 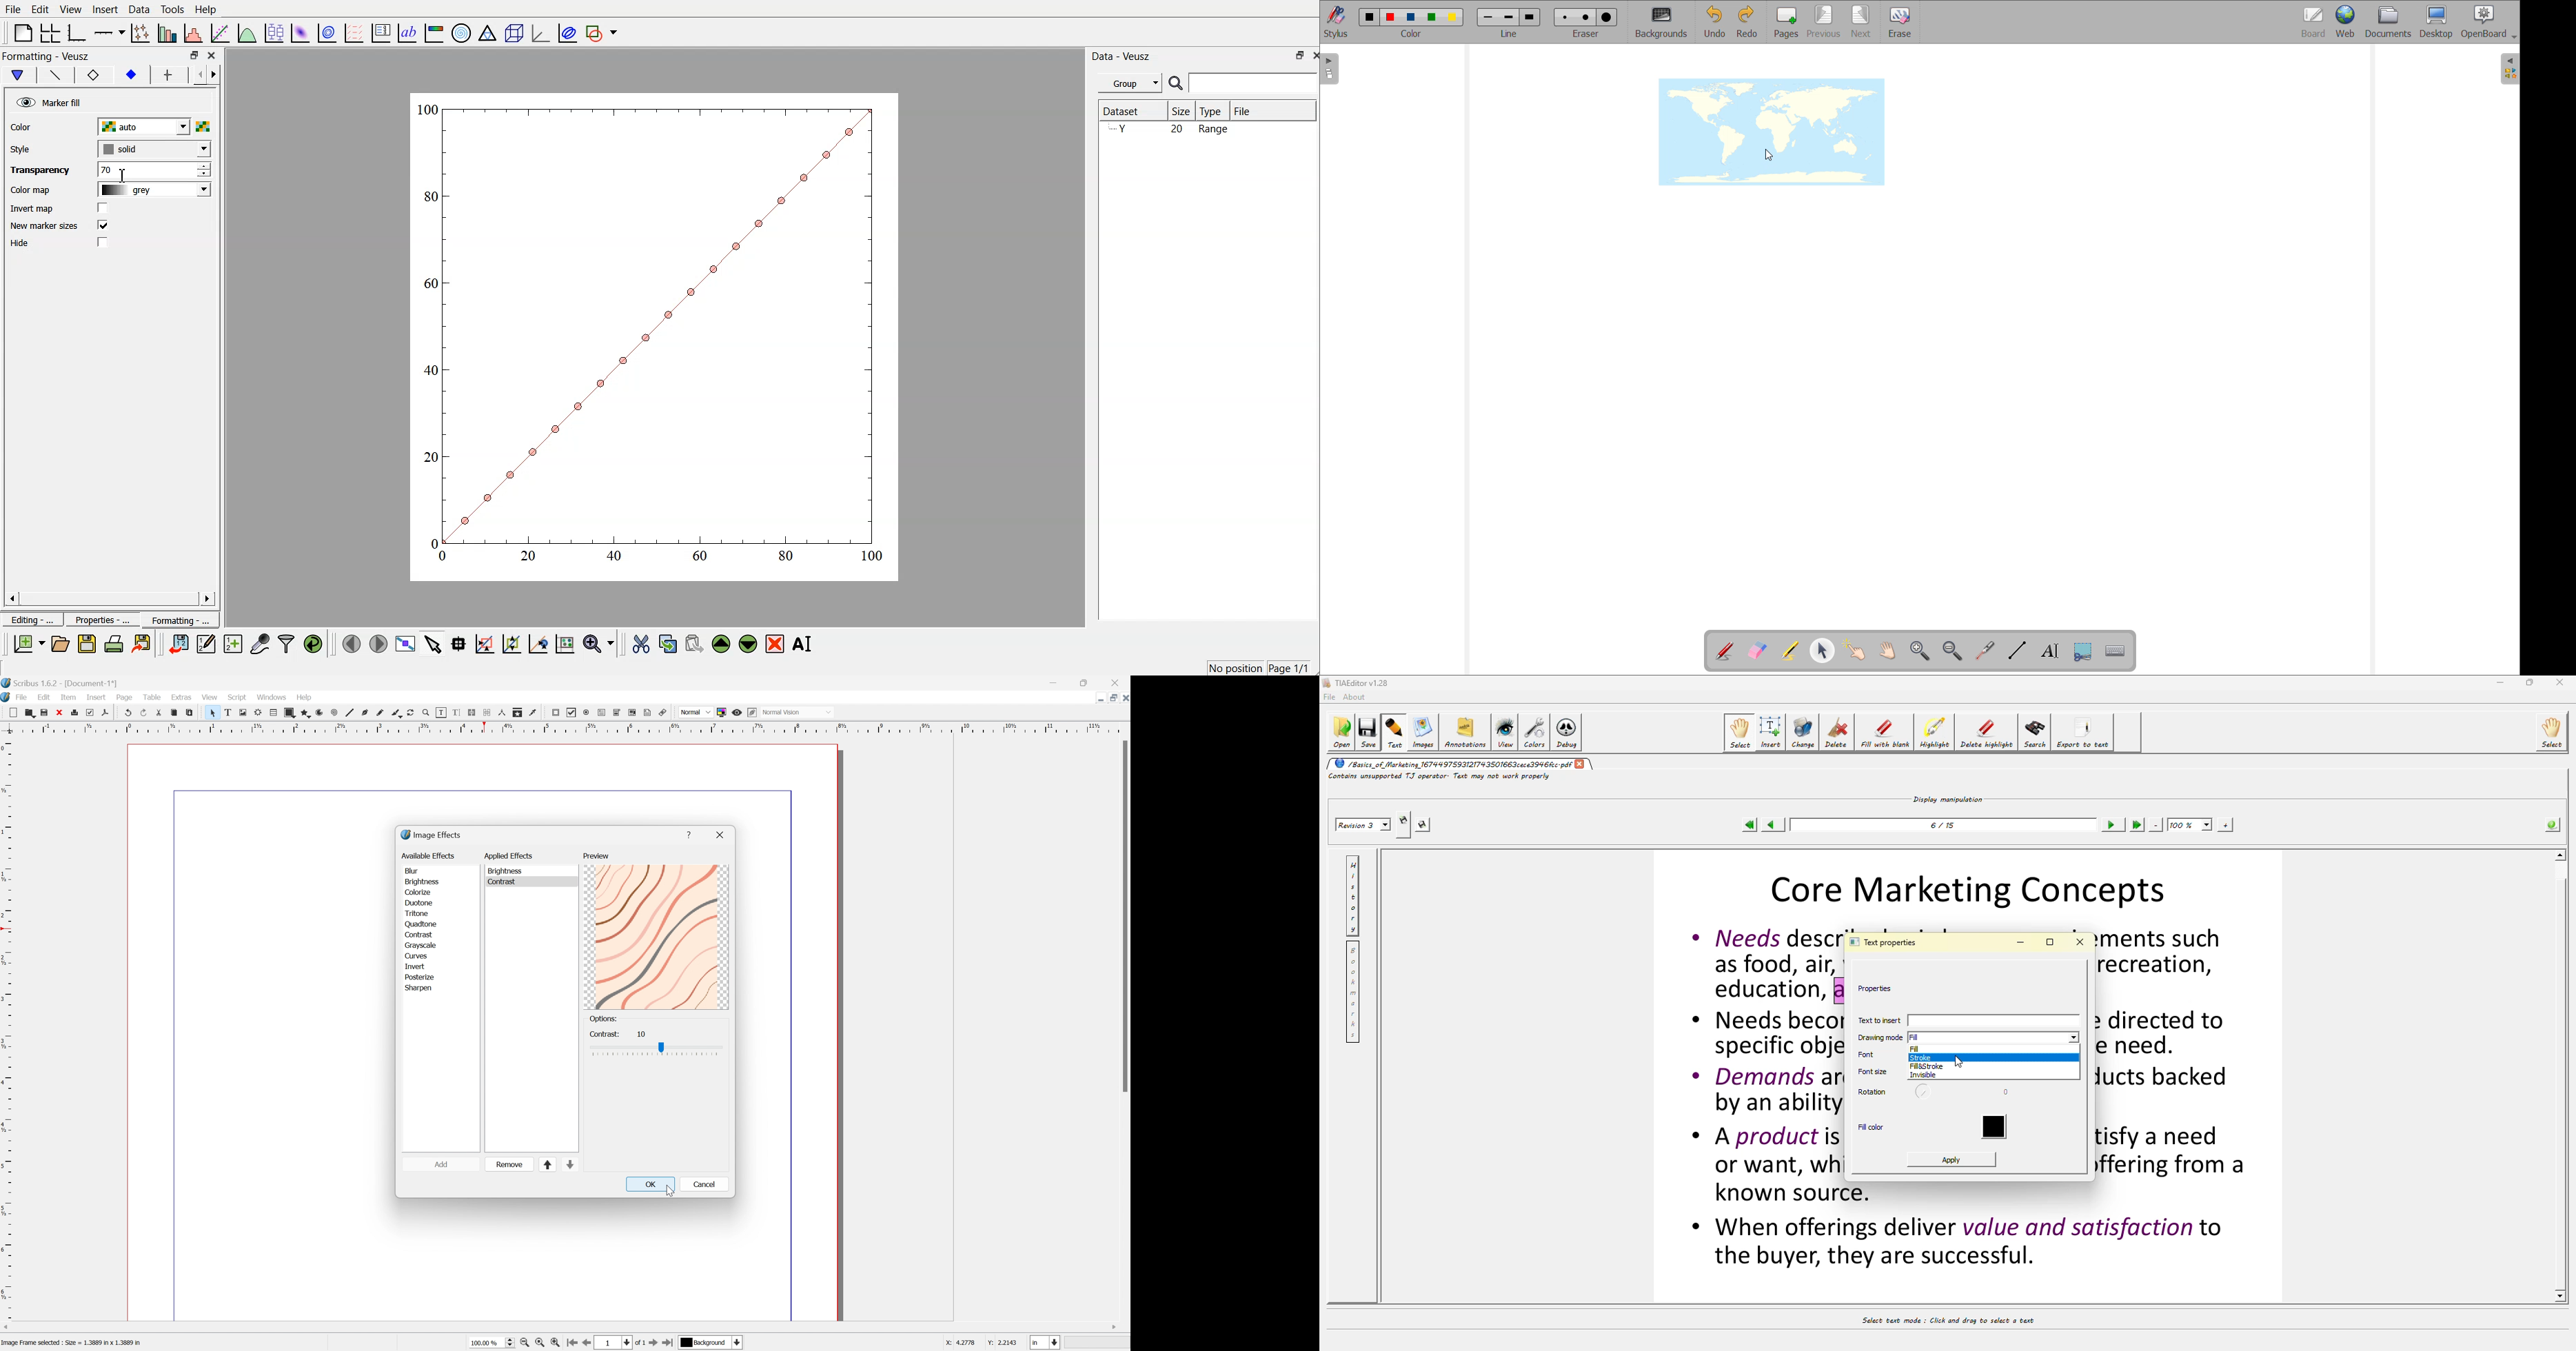 I want to click on Save as PDF, so click(x=105, y=711).